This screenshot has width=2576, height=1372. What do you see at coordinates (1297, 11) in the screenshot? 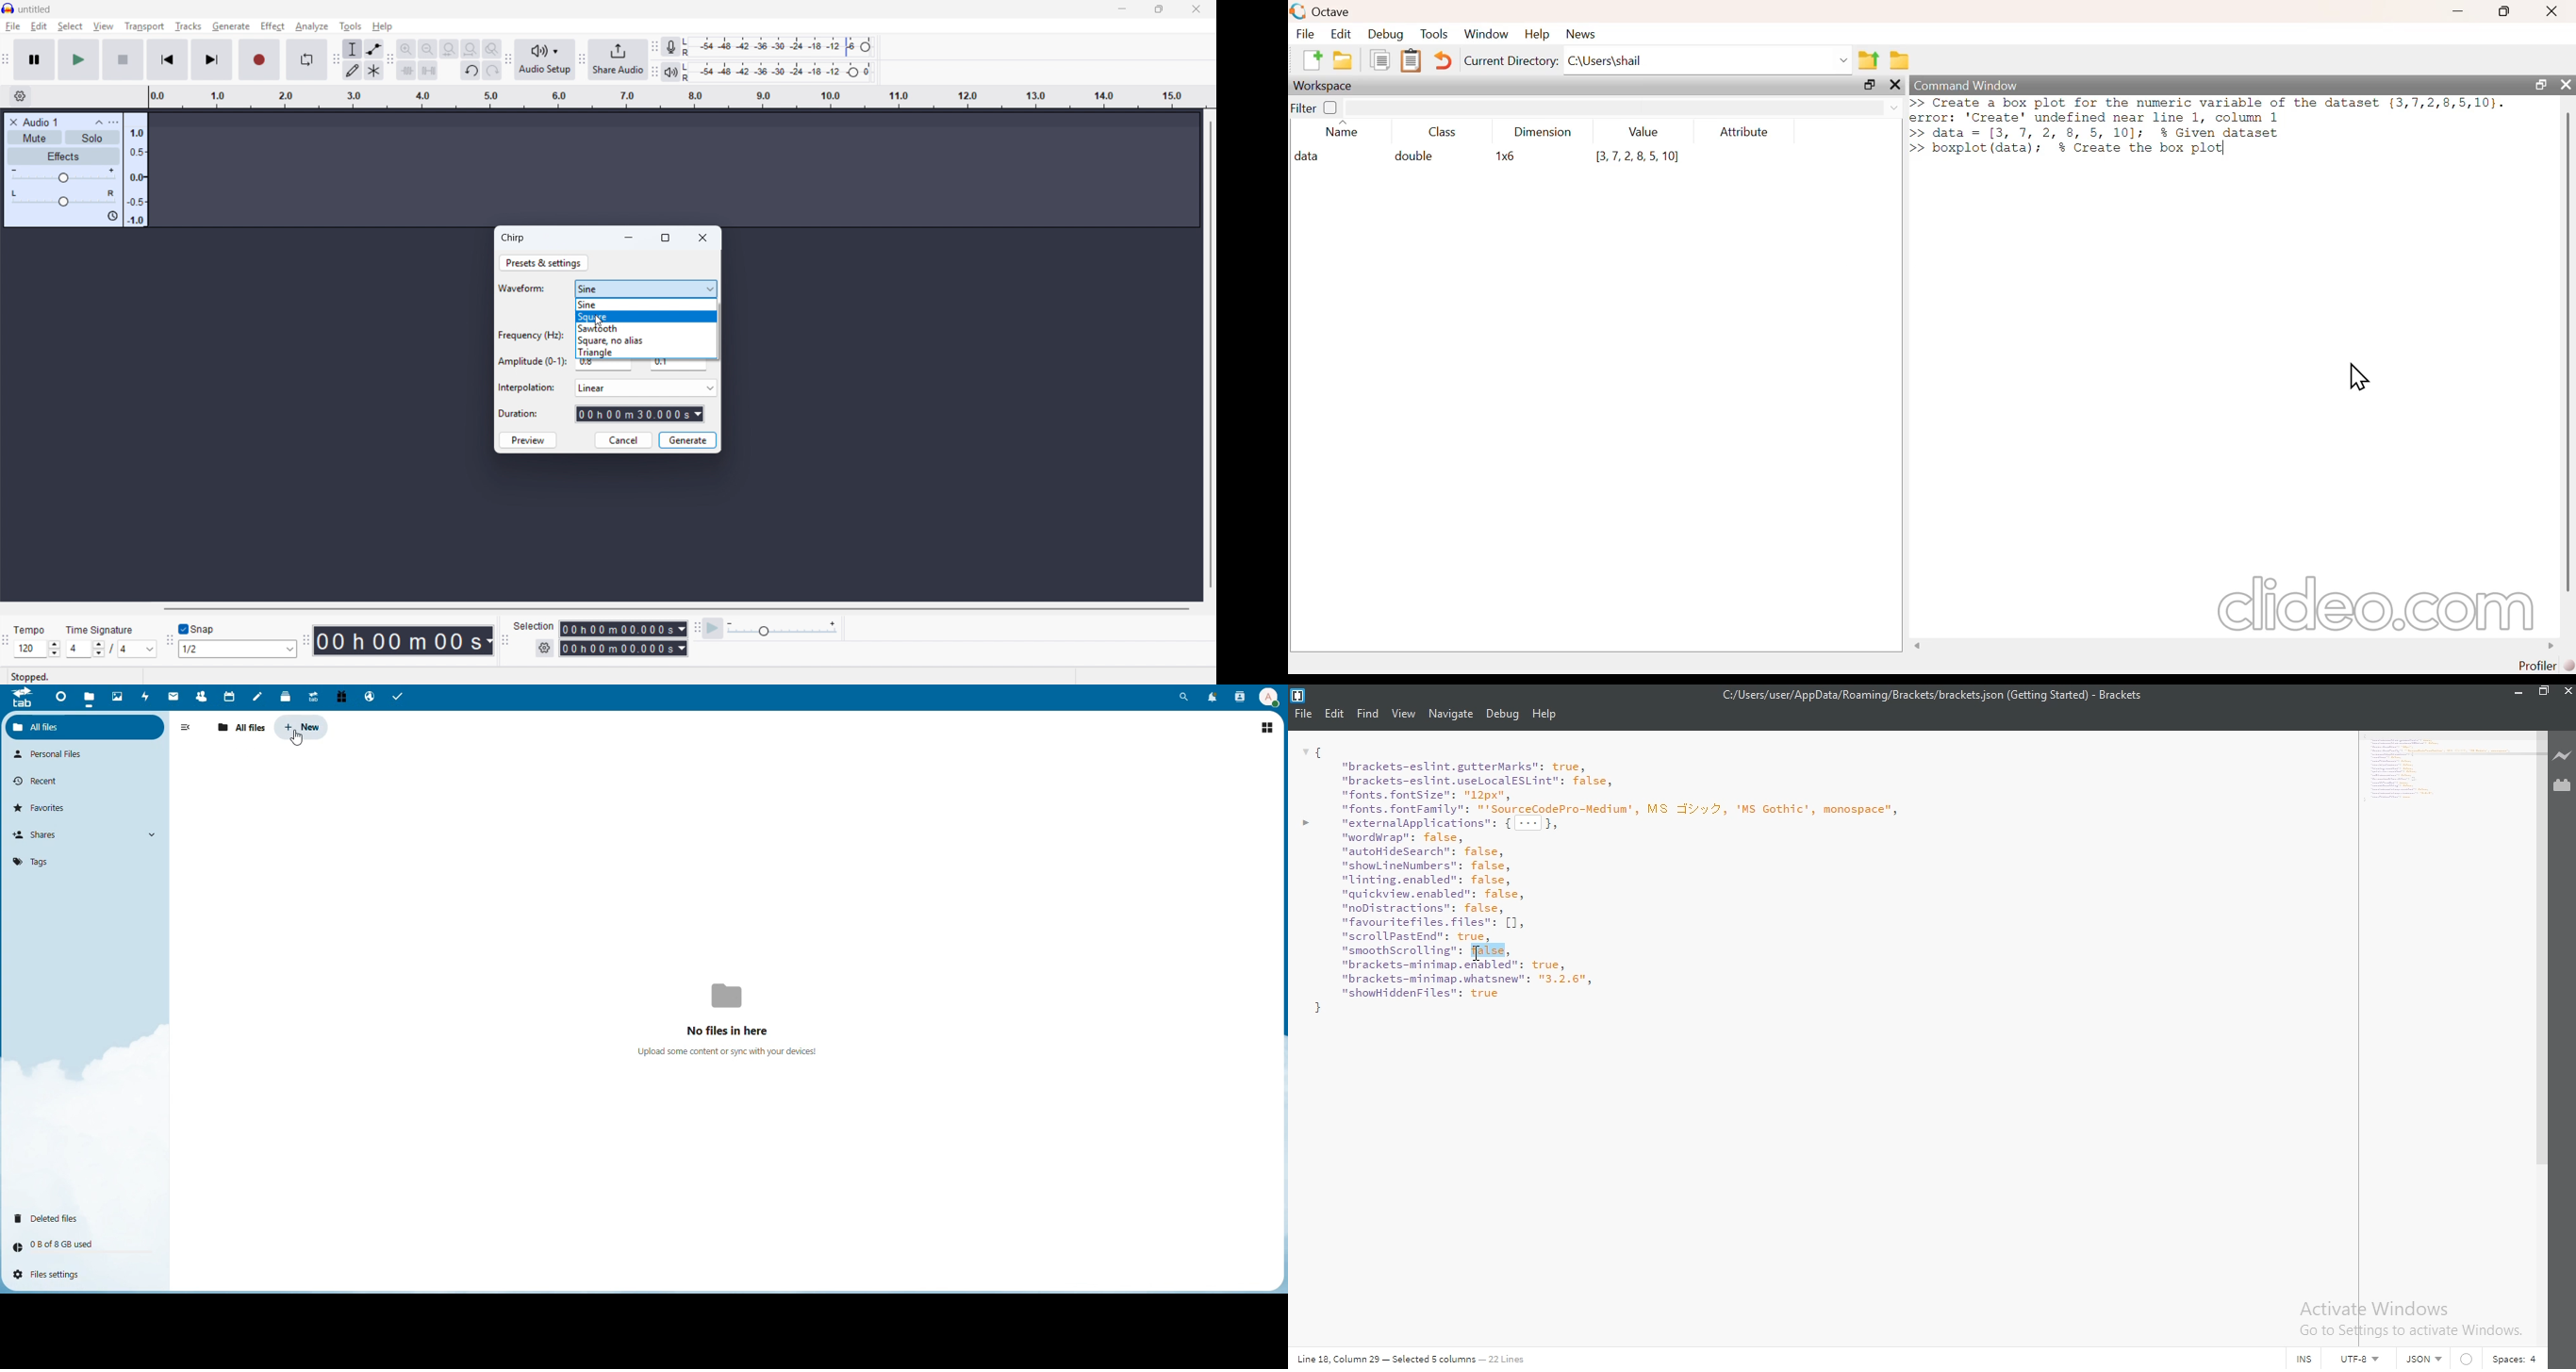
I see `logo` at bounding box center [1297, 11].